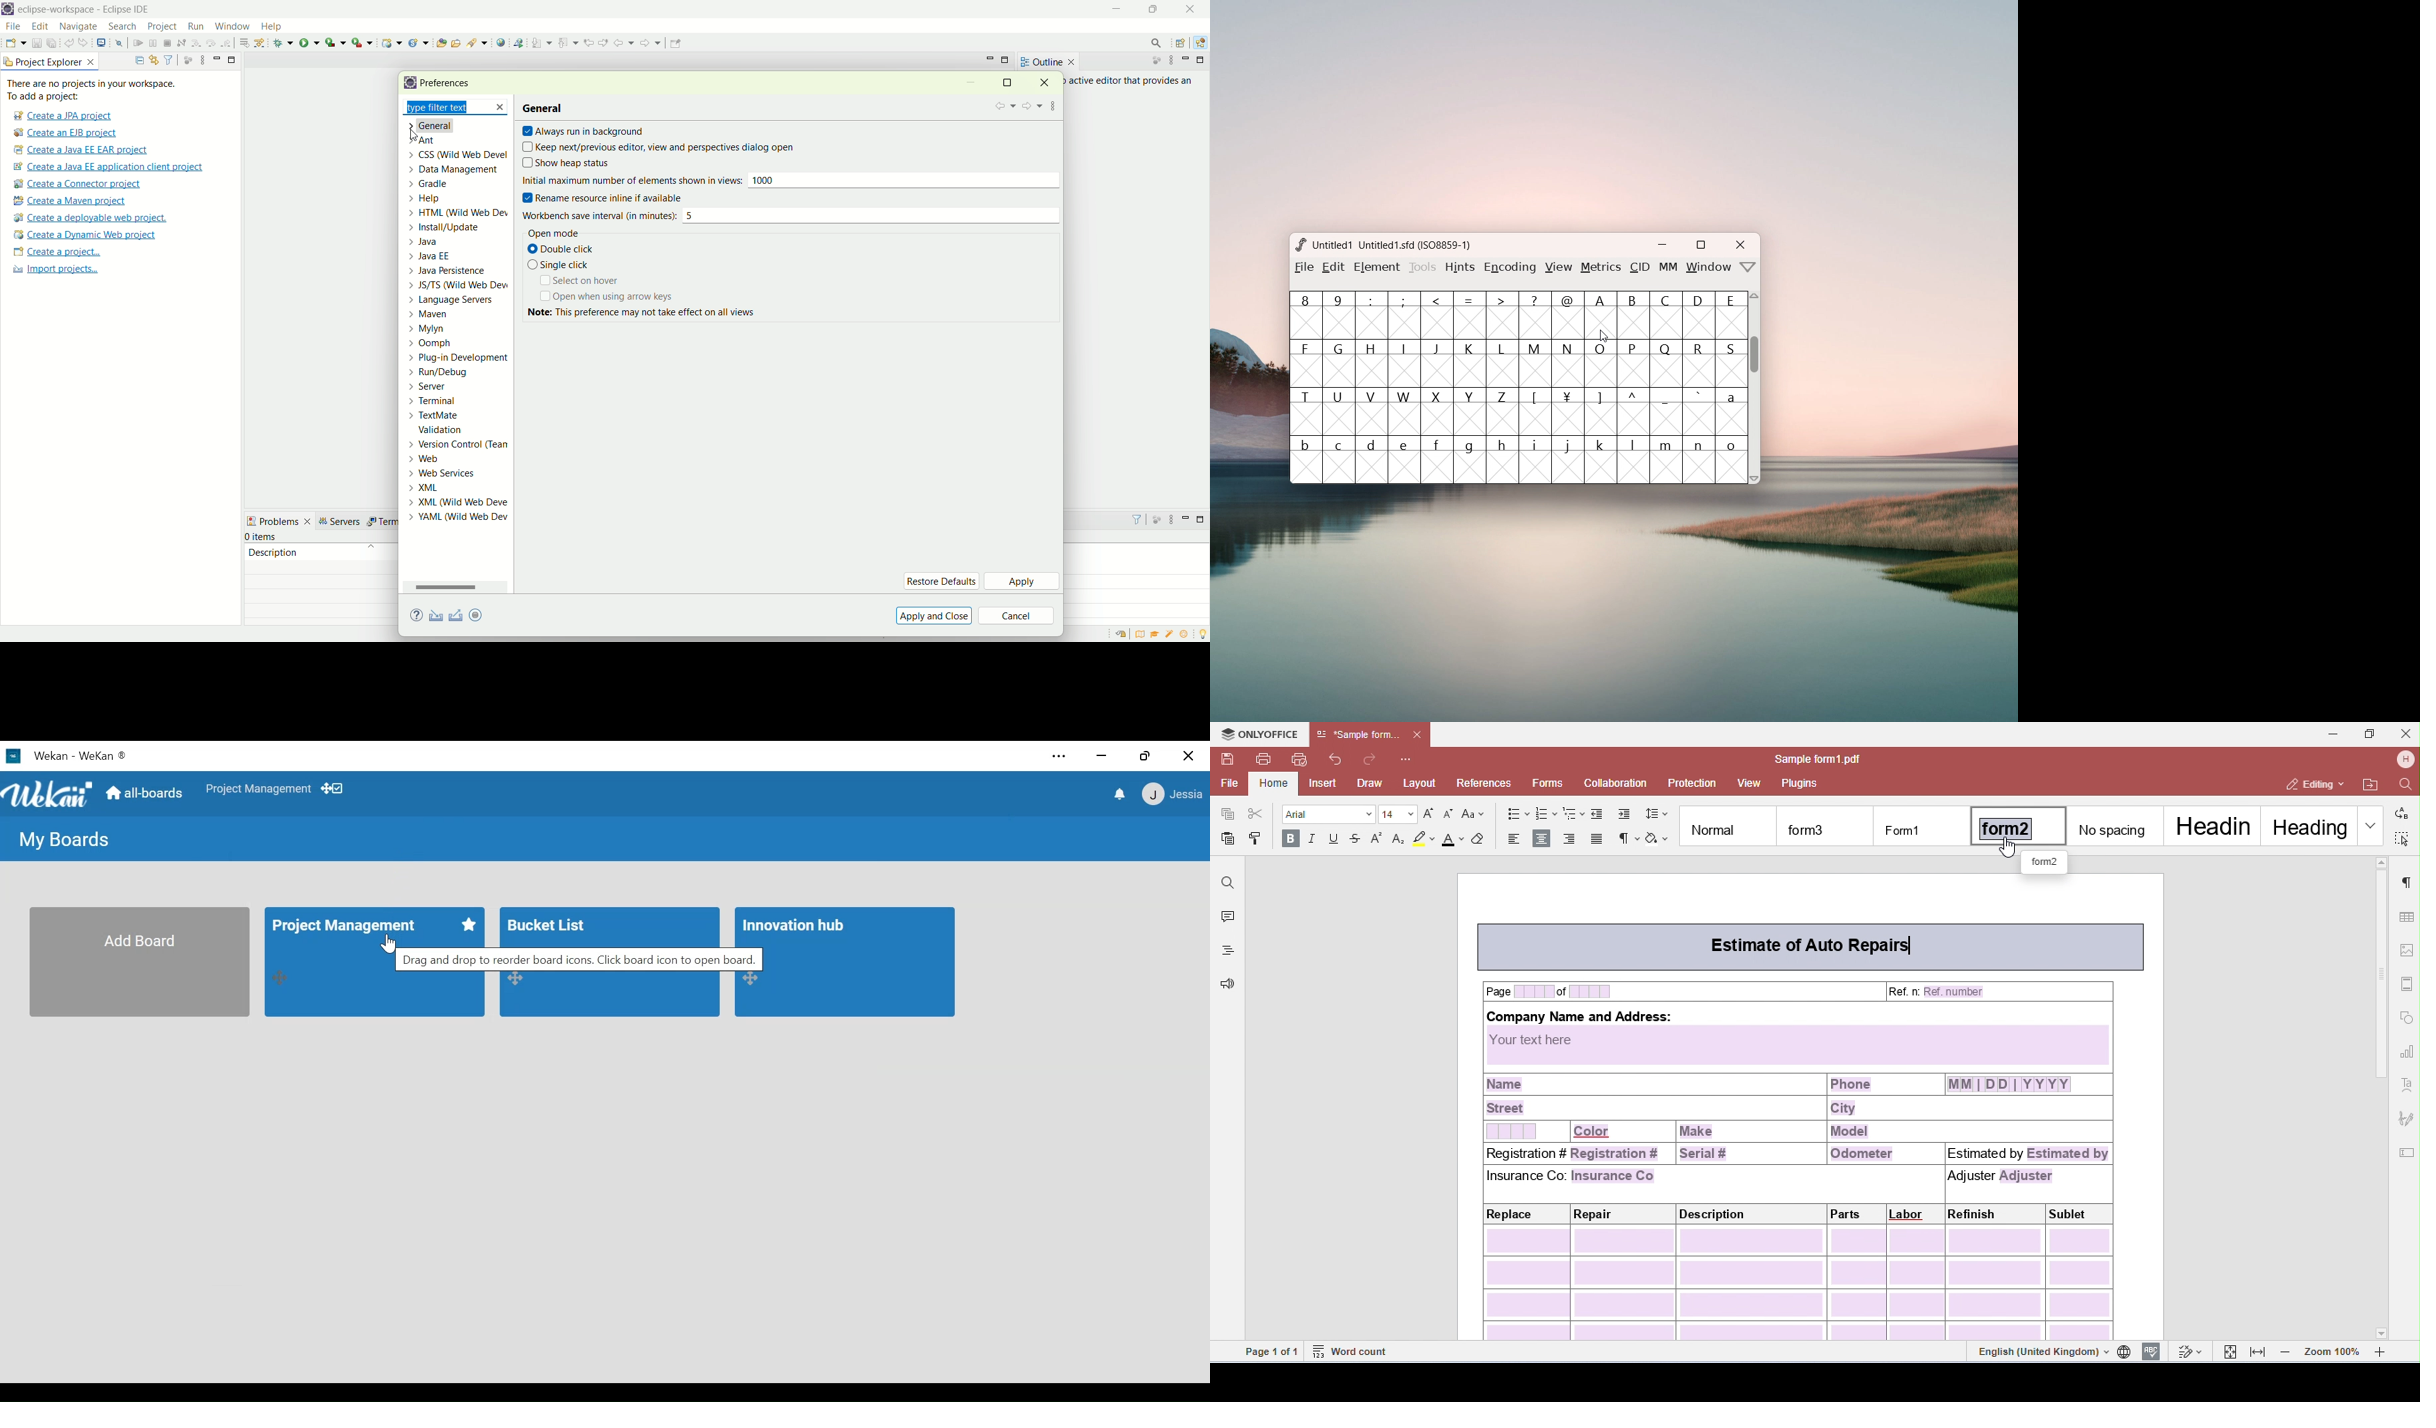 This screenshot has width=2436, height=1428. I want to click on navigate, so click(79, 27).